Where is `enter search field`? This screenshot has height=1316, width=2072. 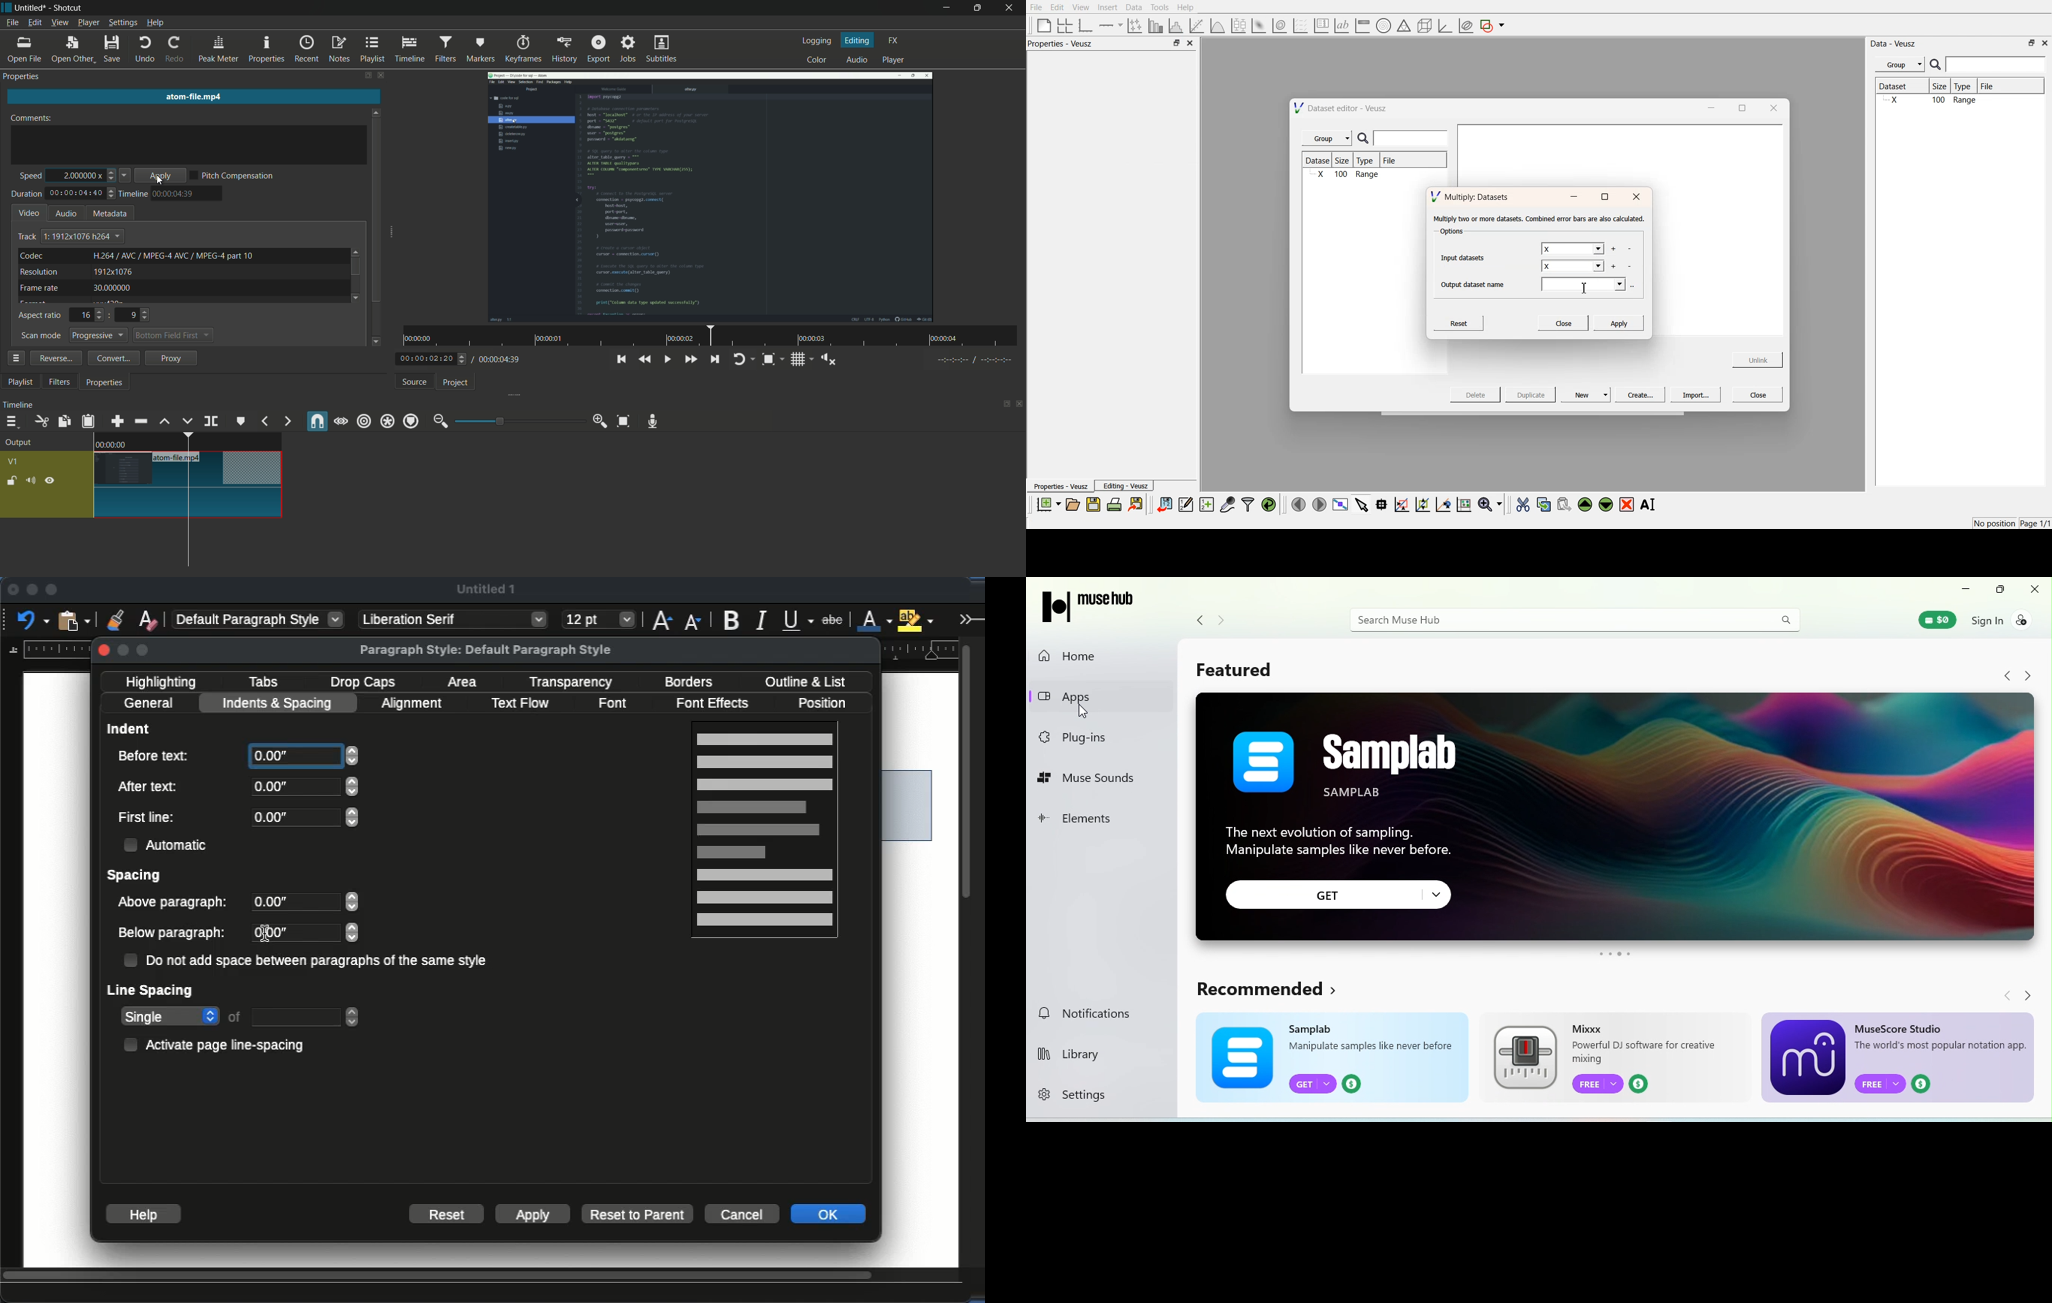
enter search field is located at coordinates (1997, 65).